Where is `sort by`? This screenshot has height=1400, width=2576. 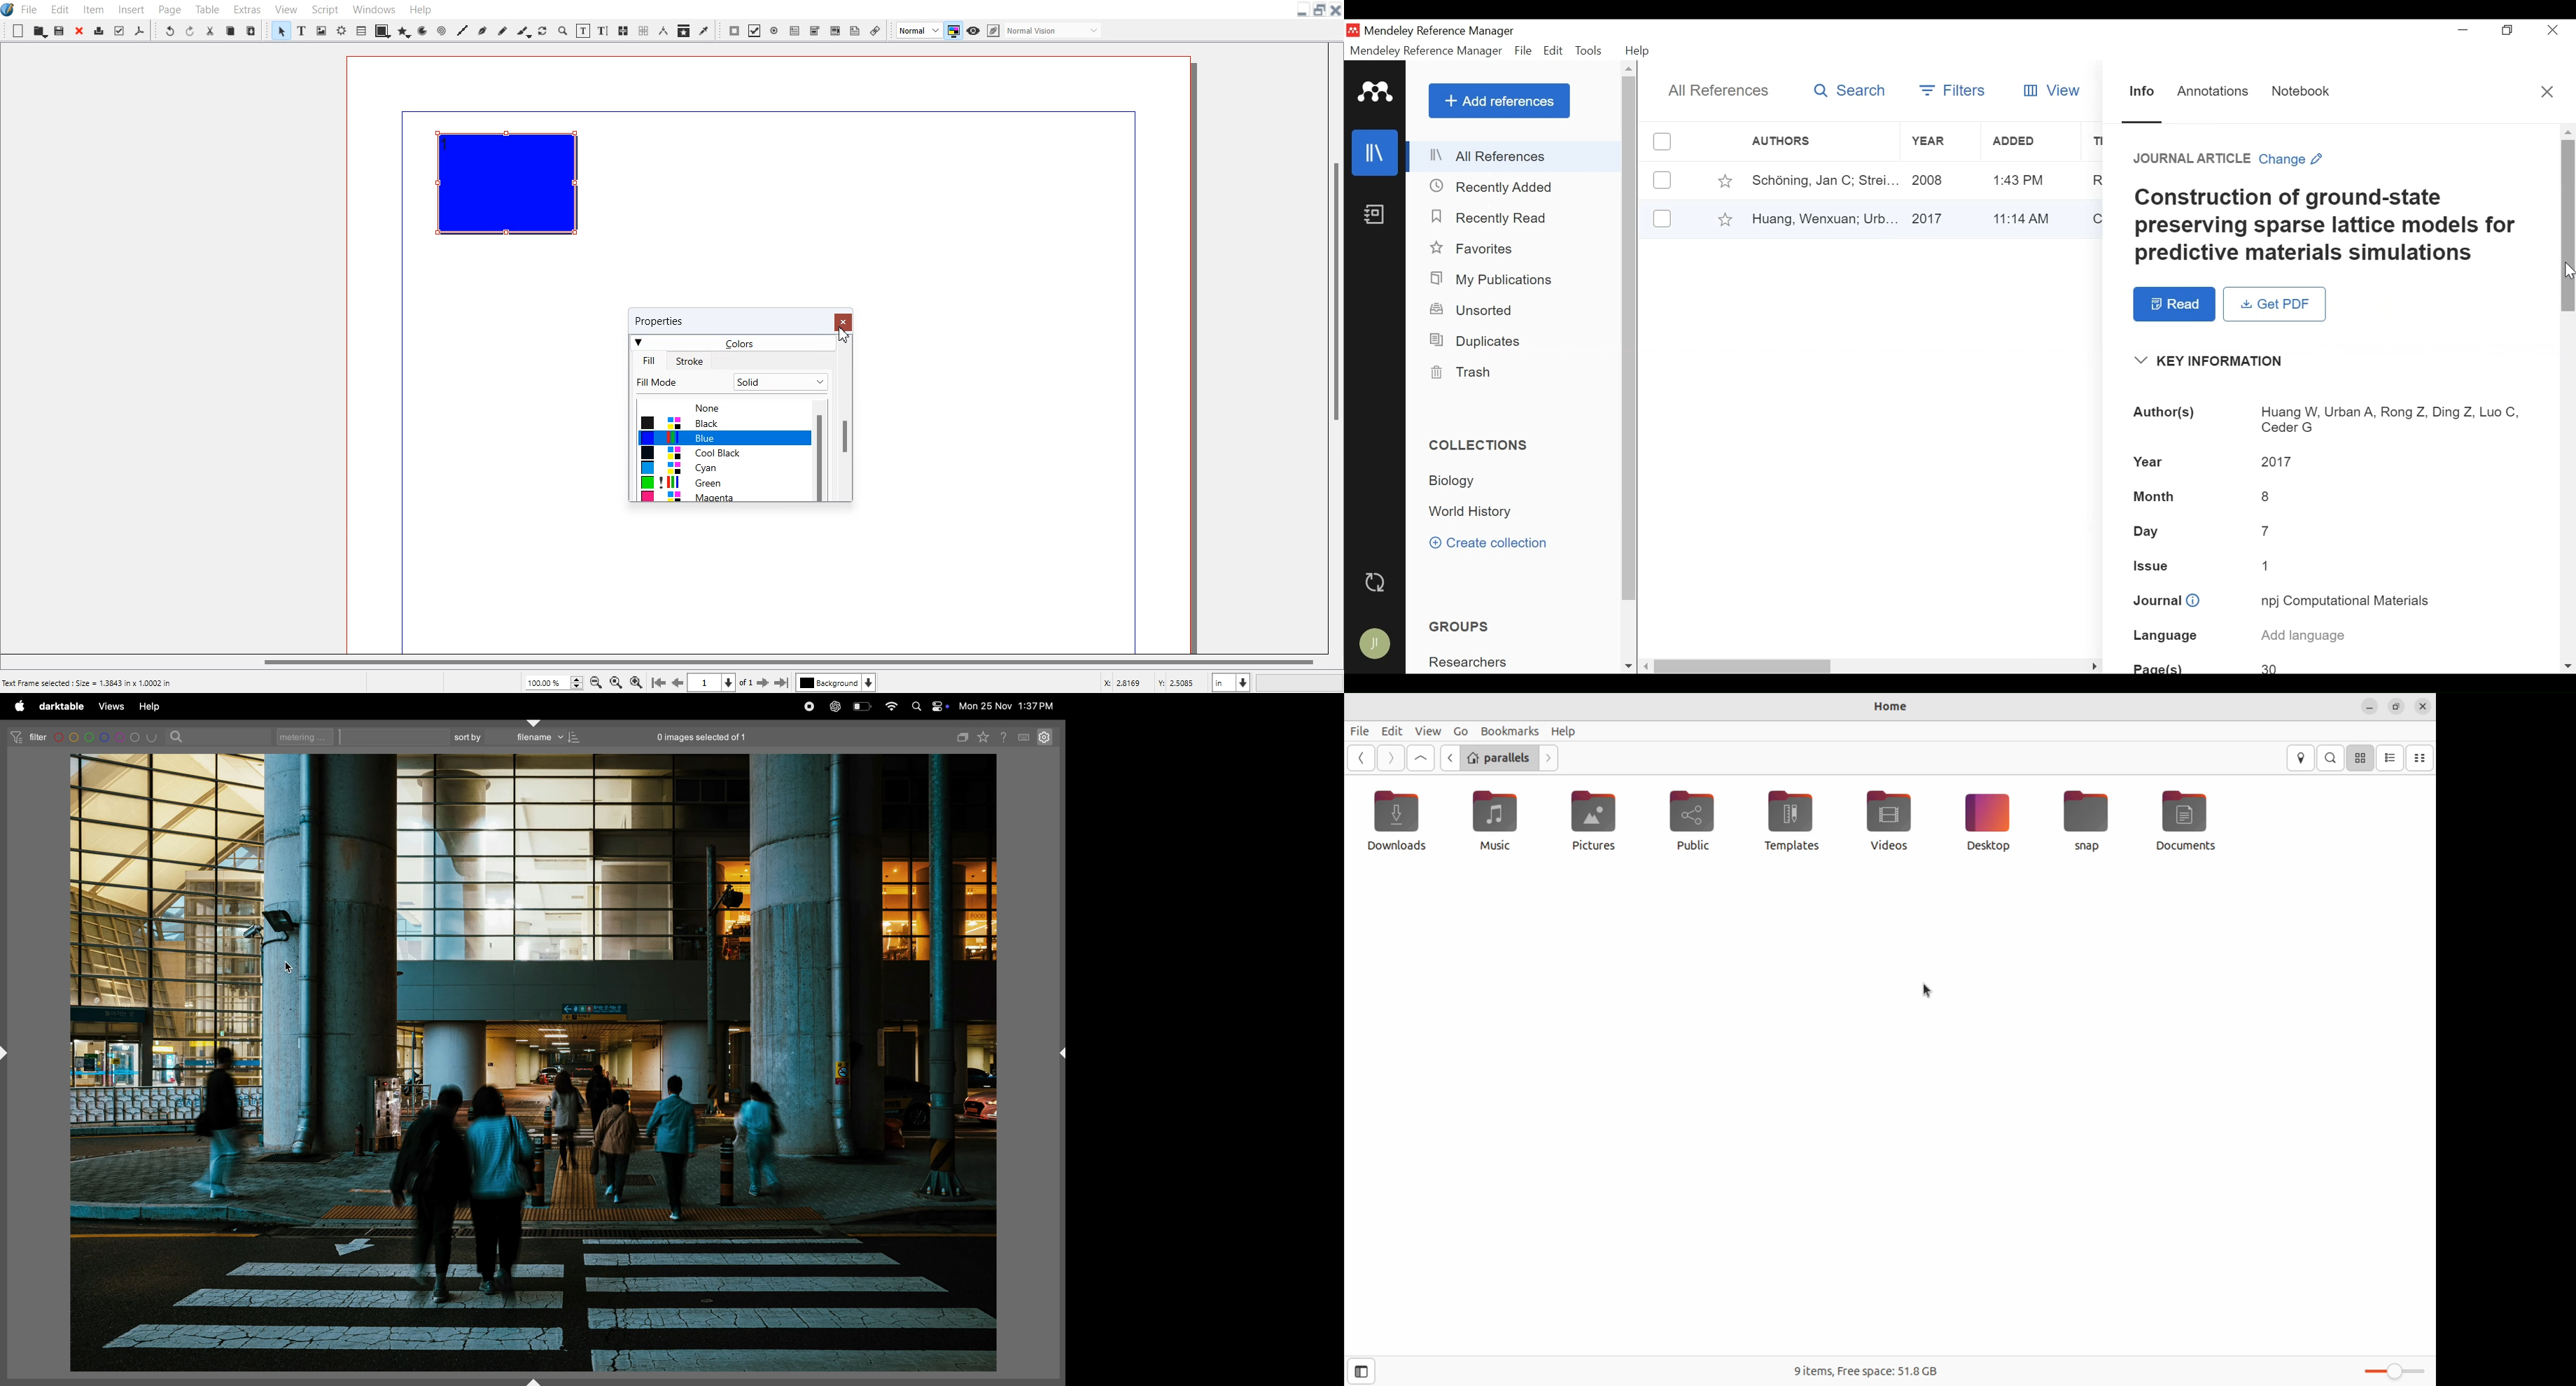 sort by is located at coordinates (471, 736).